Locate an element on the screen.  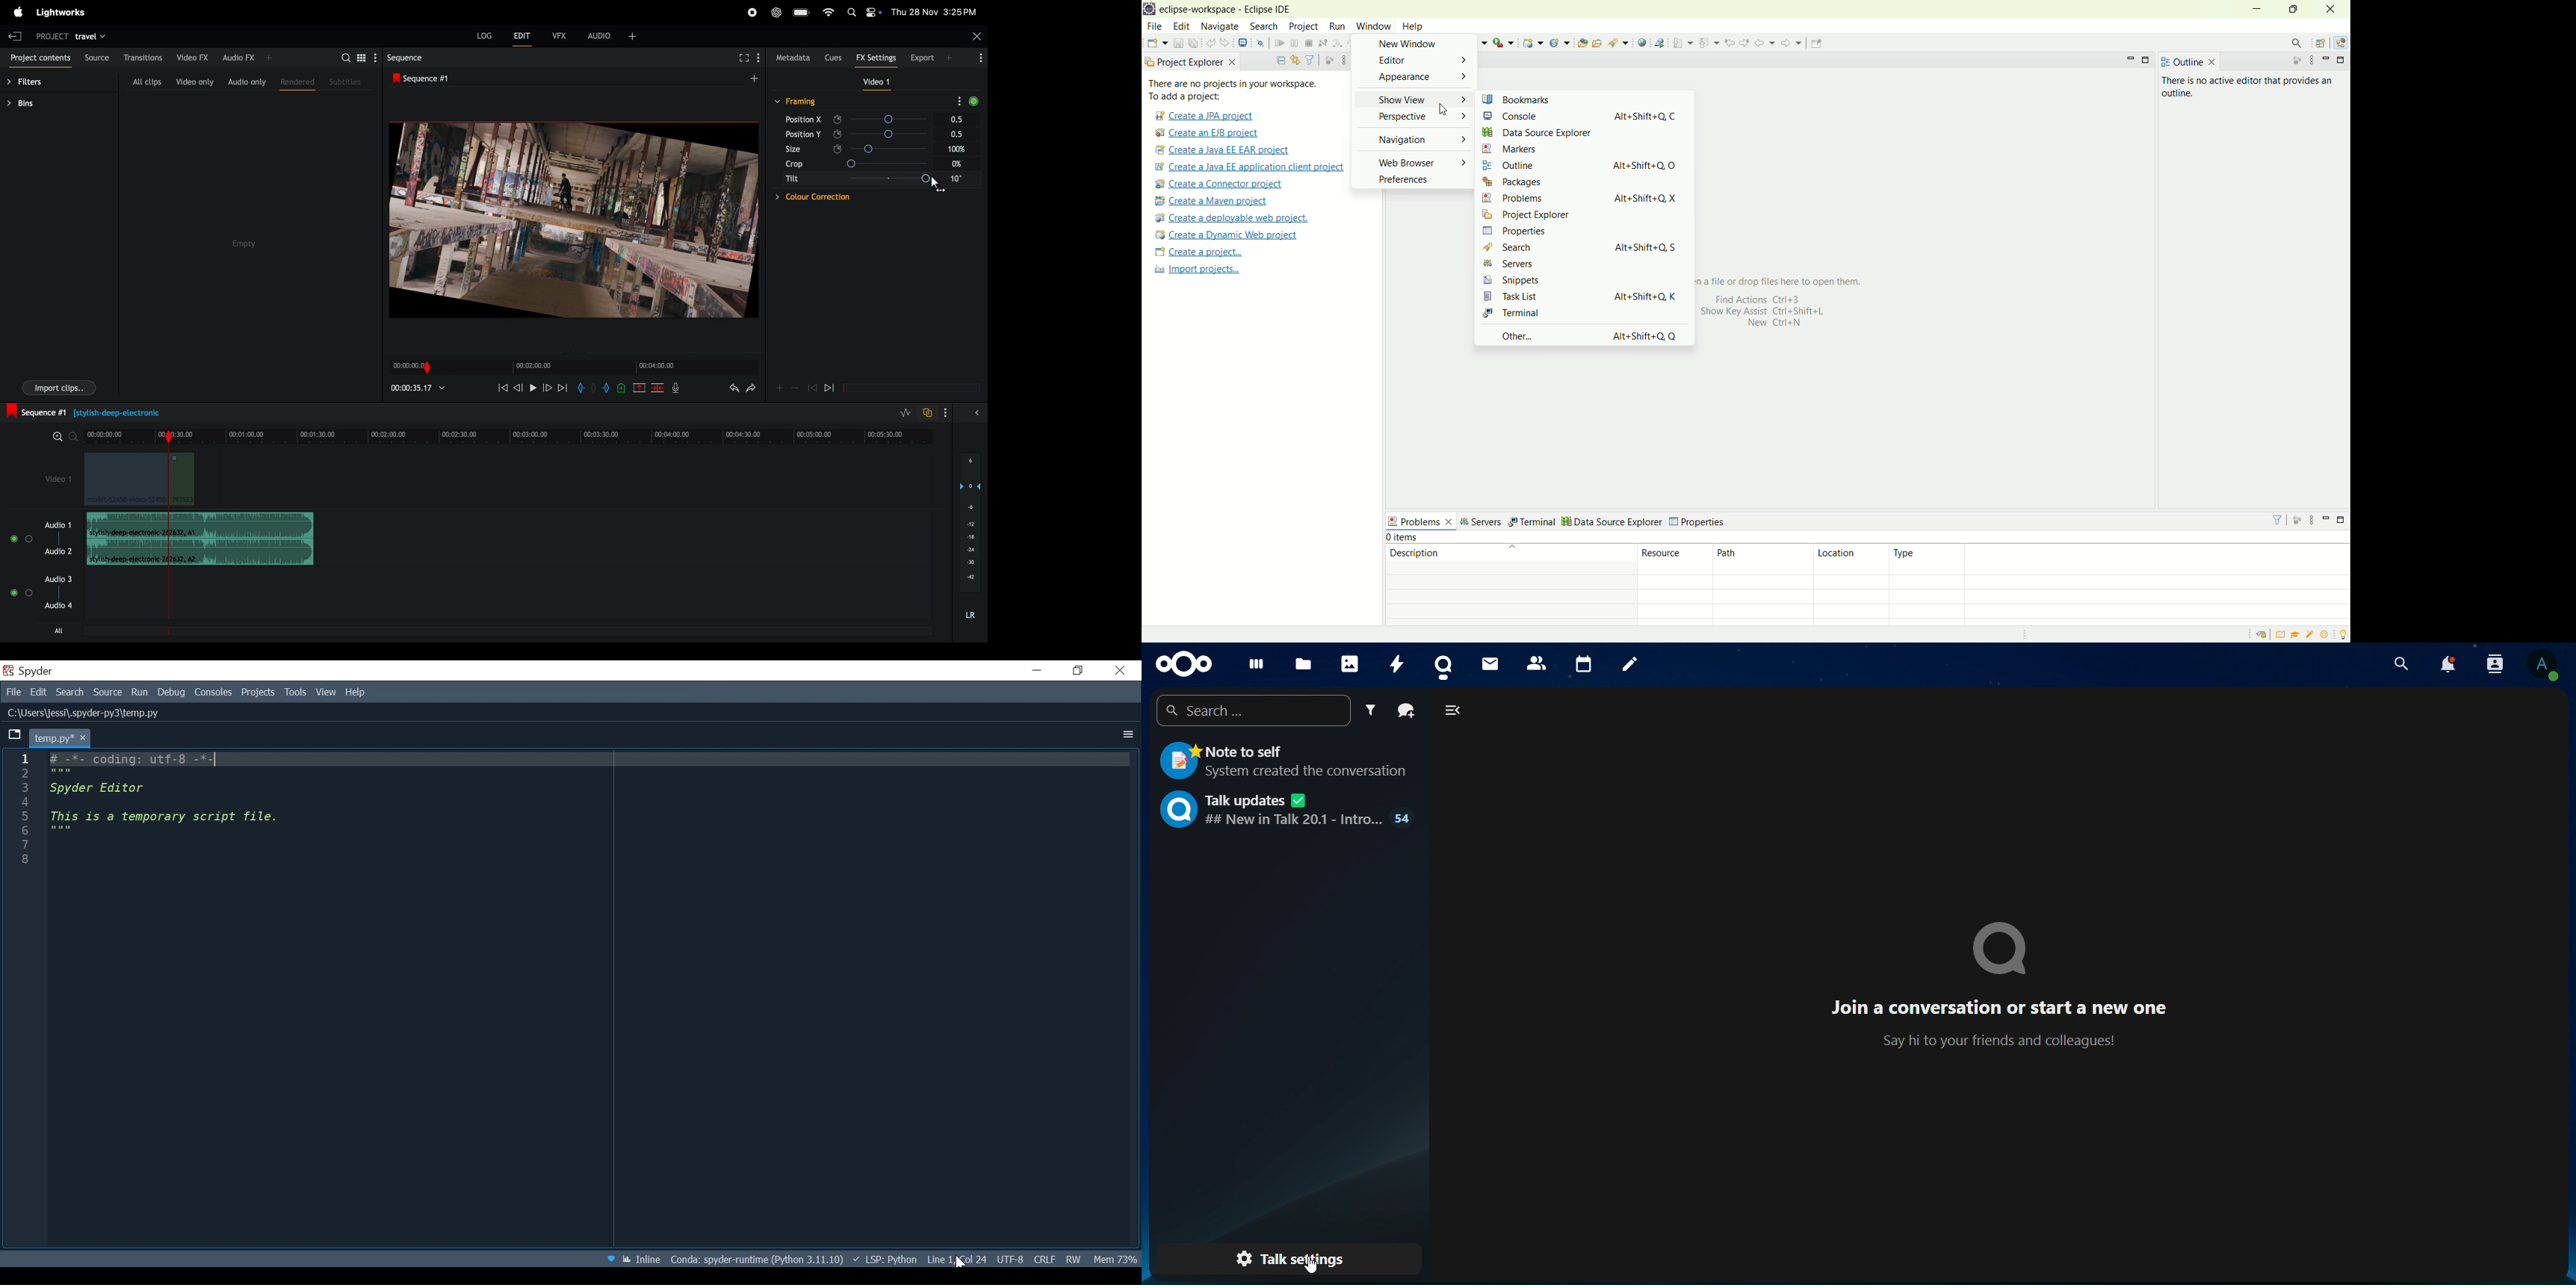
properties is located at coordinates (1698, 520).